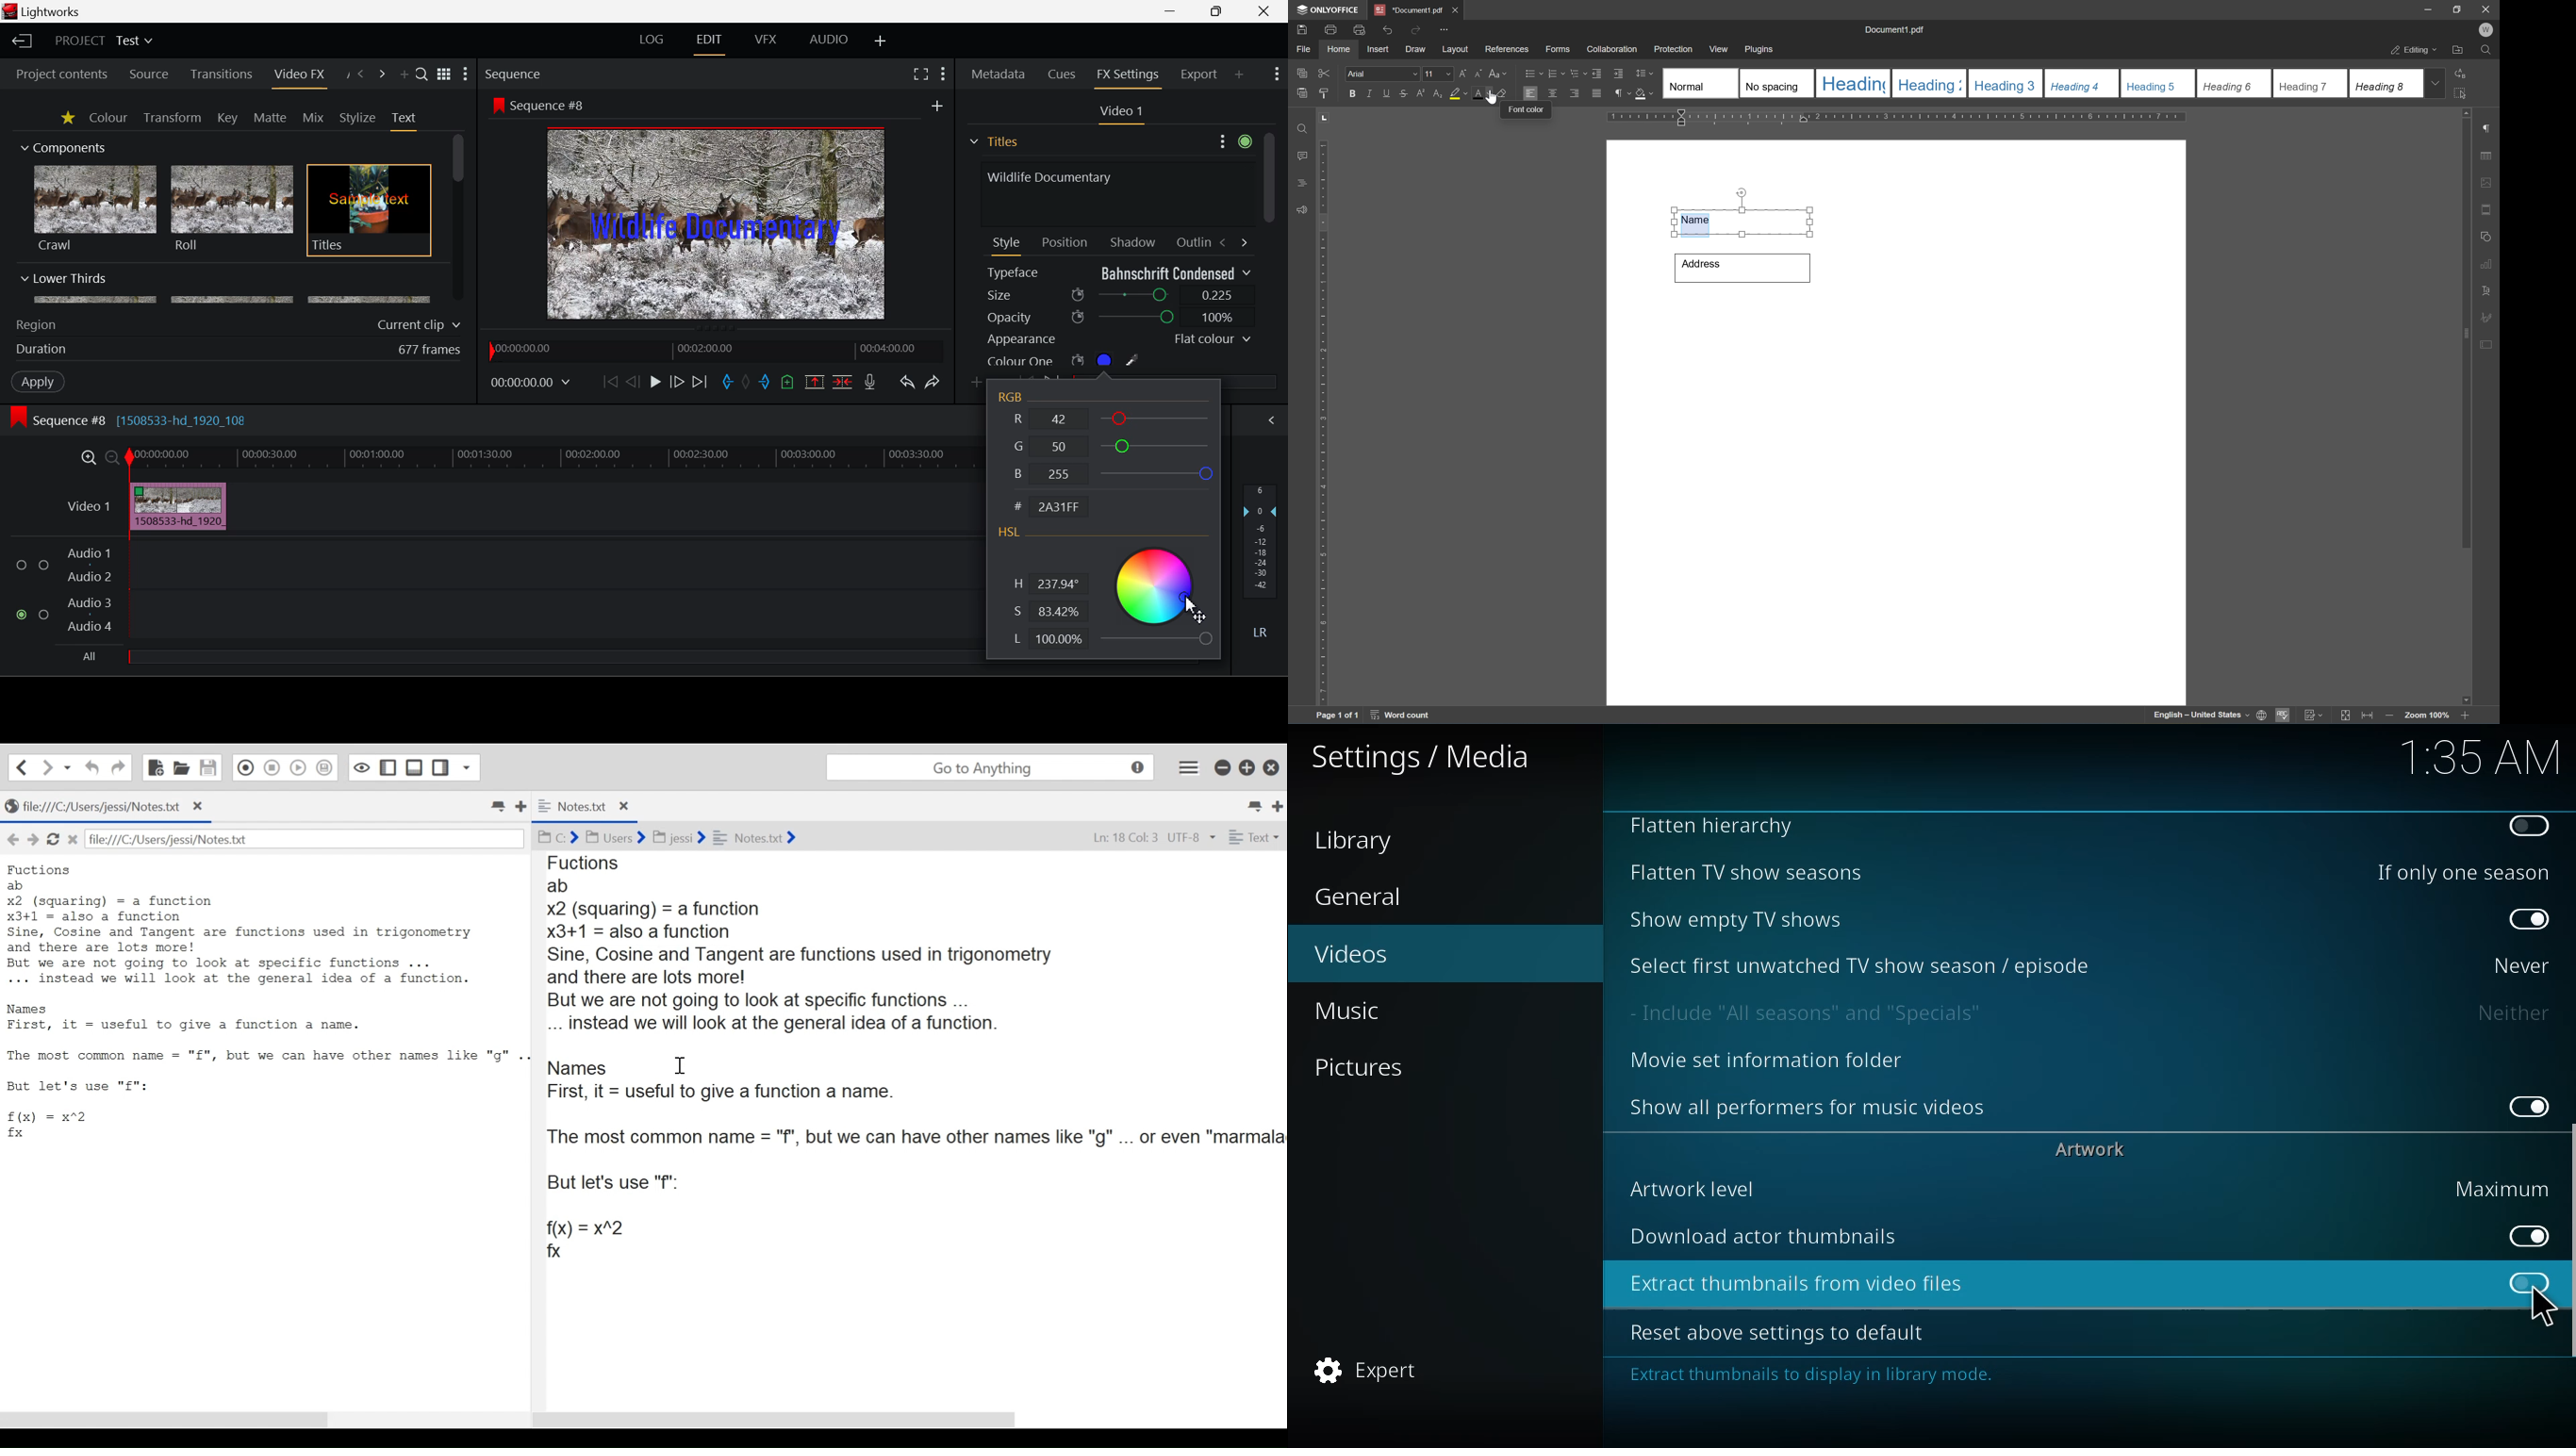 The height and width of the screenshot is (1456, 2576). Describe the element at coordinates (269, 117) in the screenshot. I see `Matte` at that location.